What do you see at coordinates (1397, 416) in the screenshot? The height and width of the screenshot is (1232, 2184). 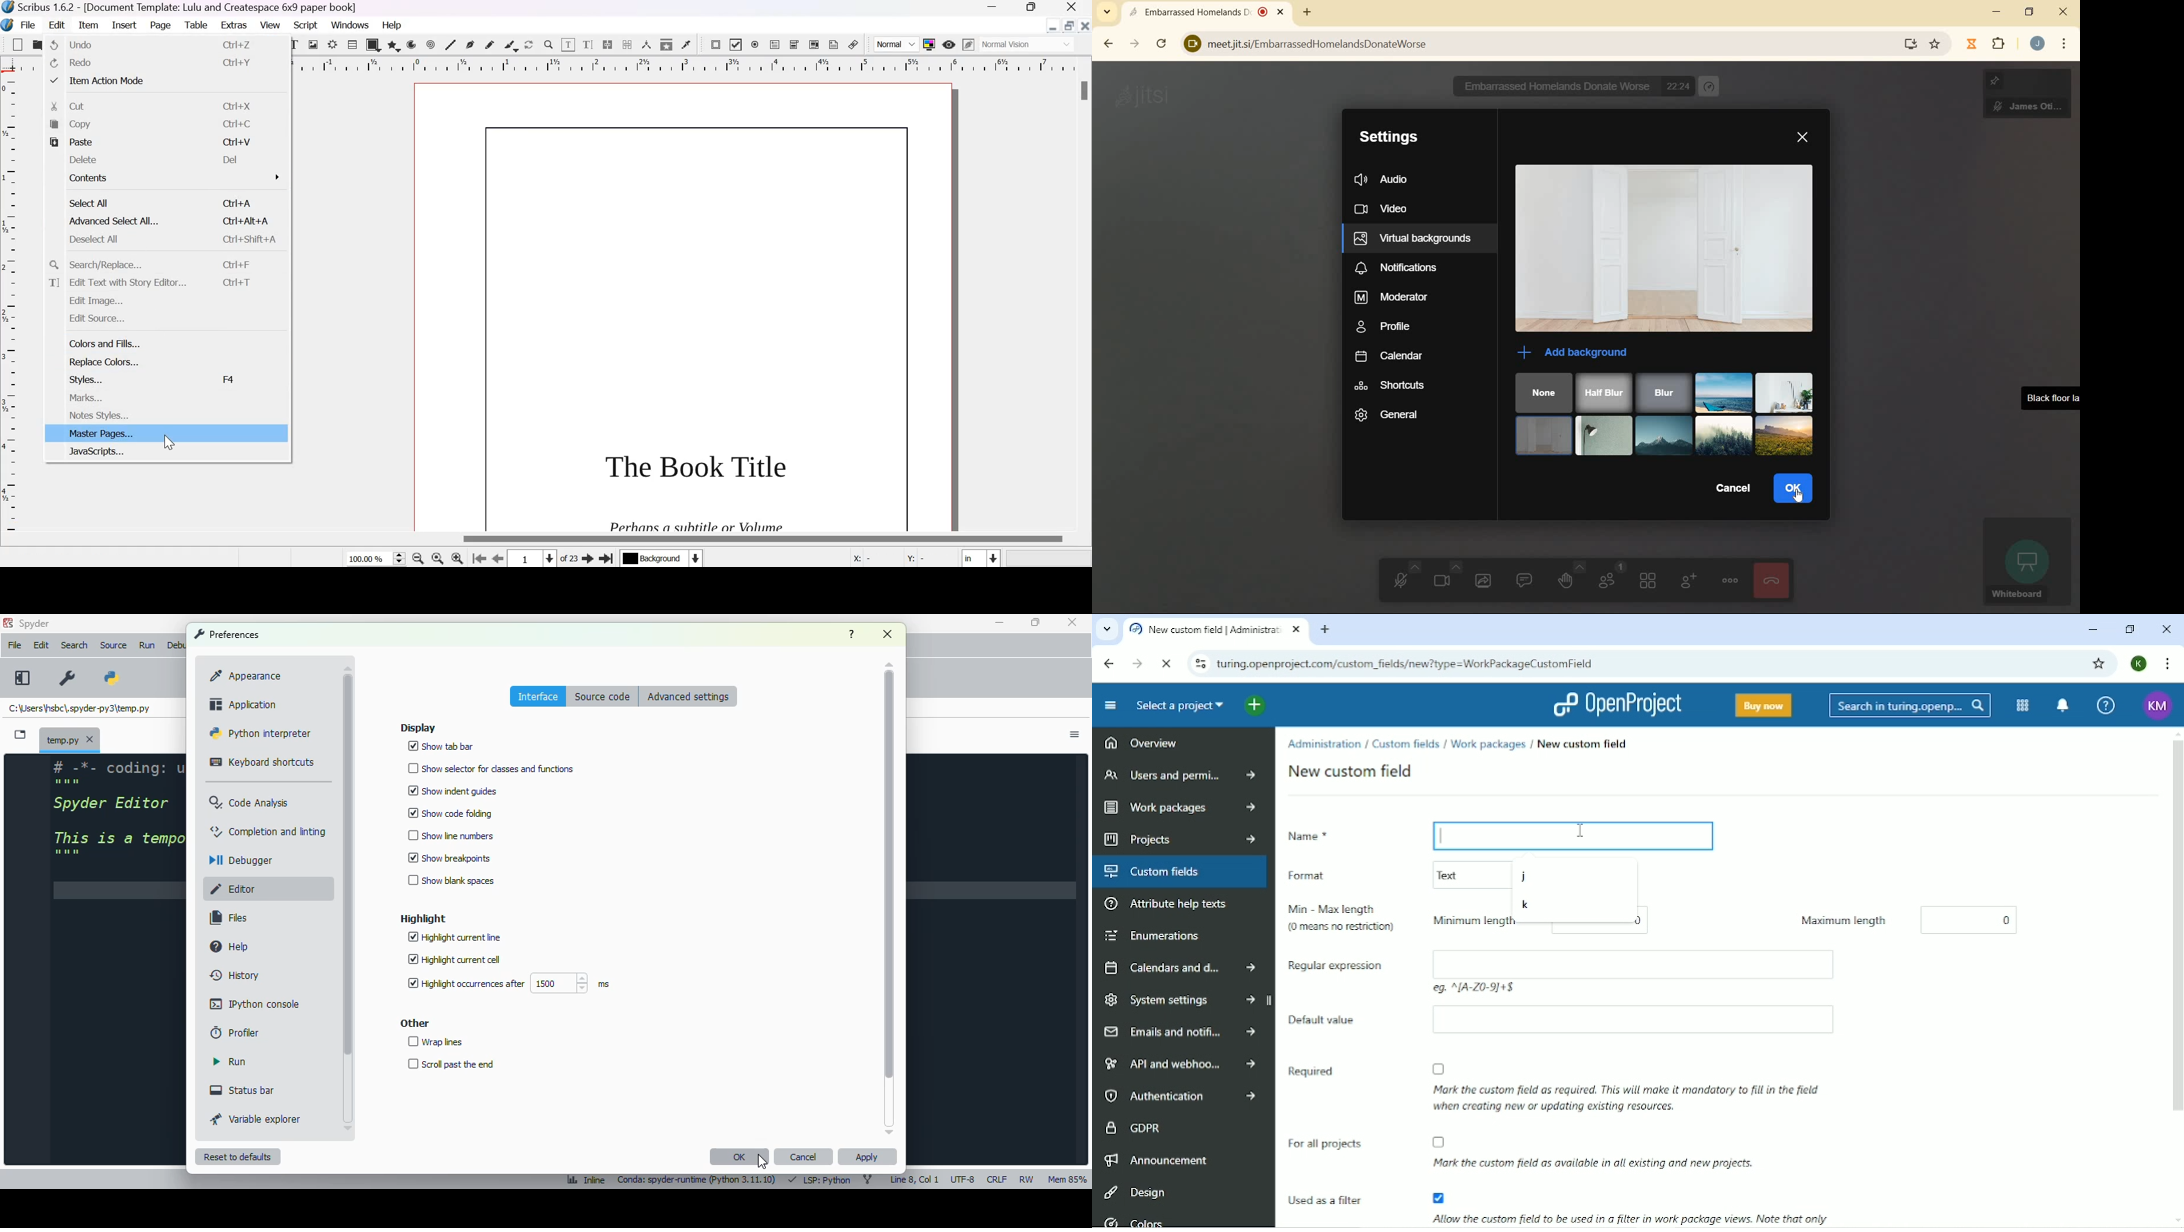 I see `general` at bounding box center [1397, 416].